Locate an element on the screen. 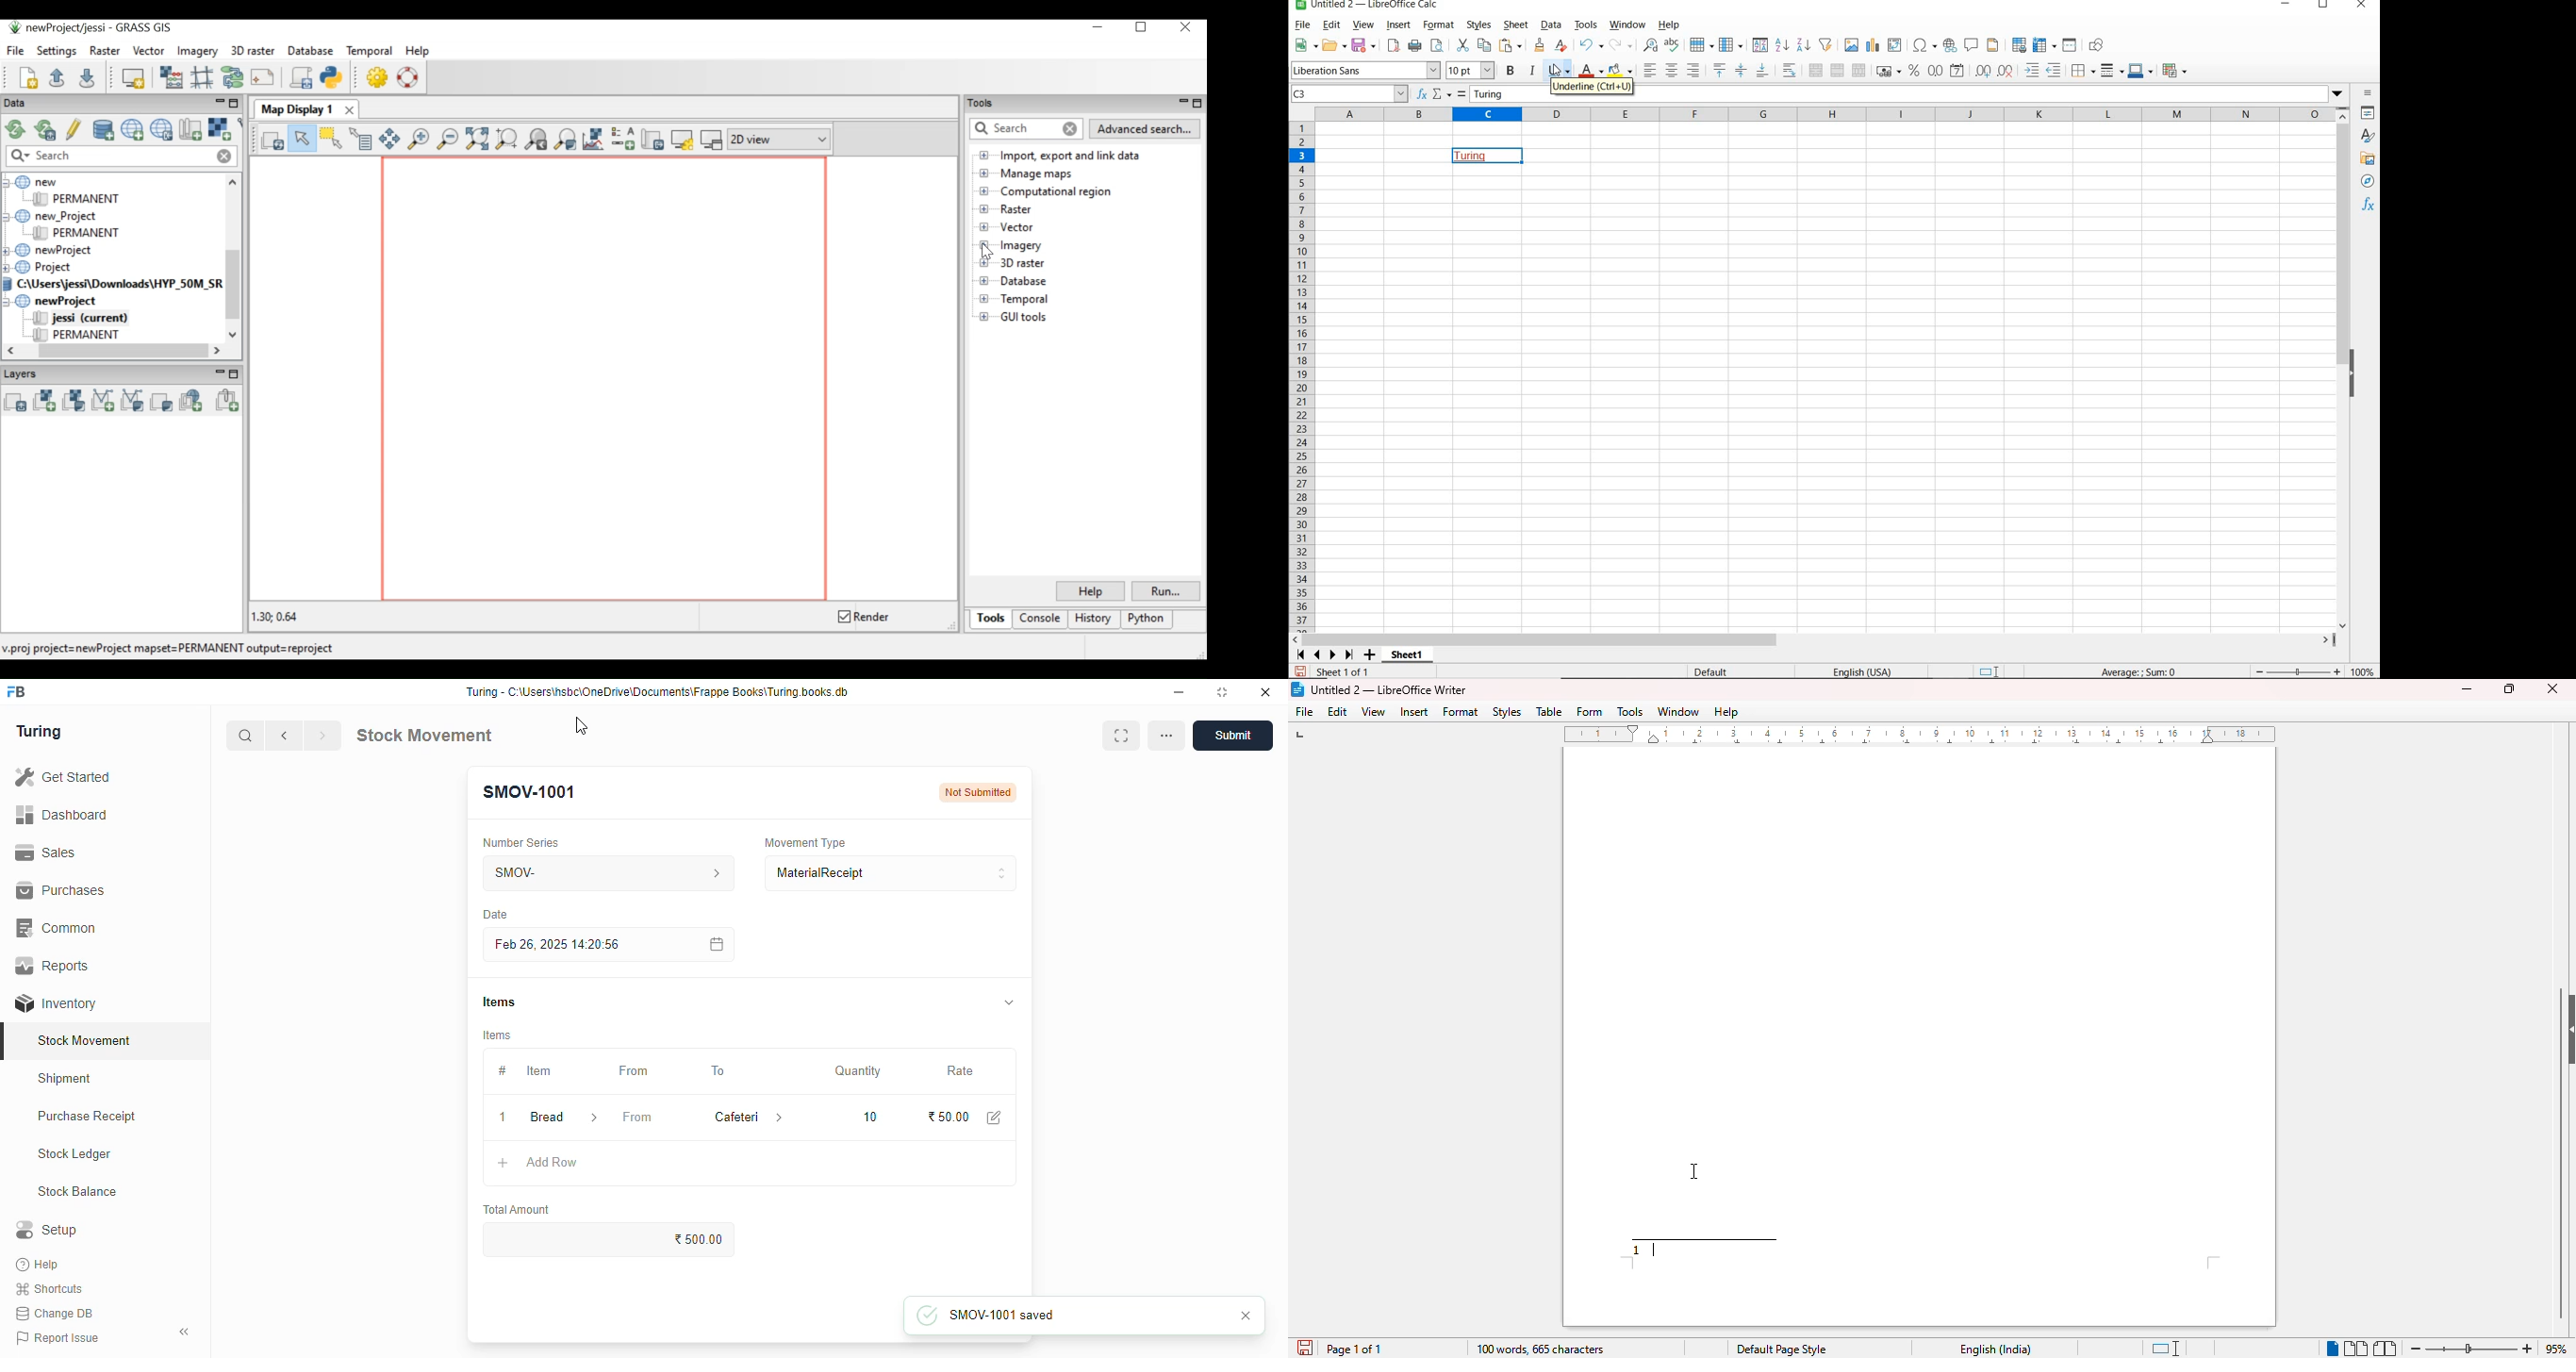  purchase receipt is located at coordinates (87, 1116).